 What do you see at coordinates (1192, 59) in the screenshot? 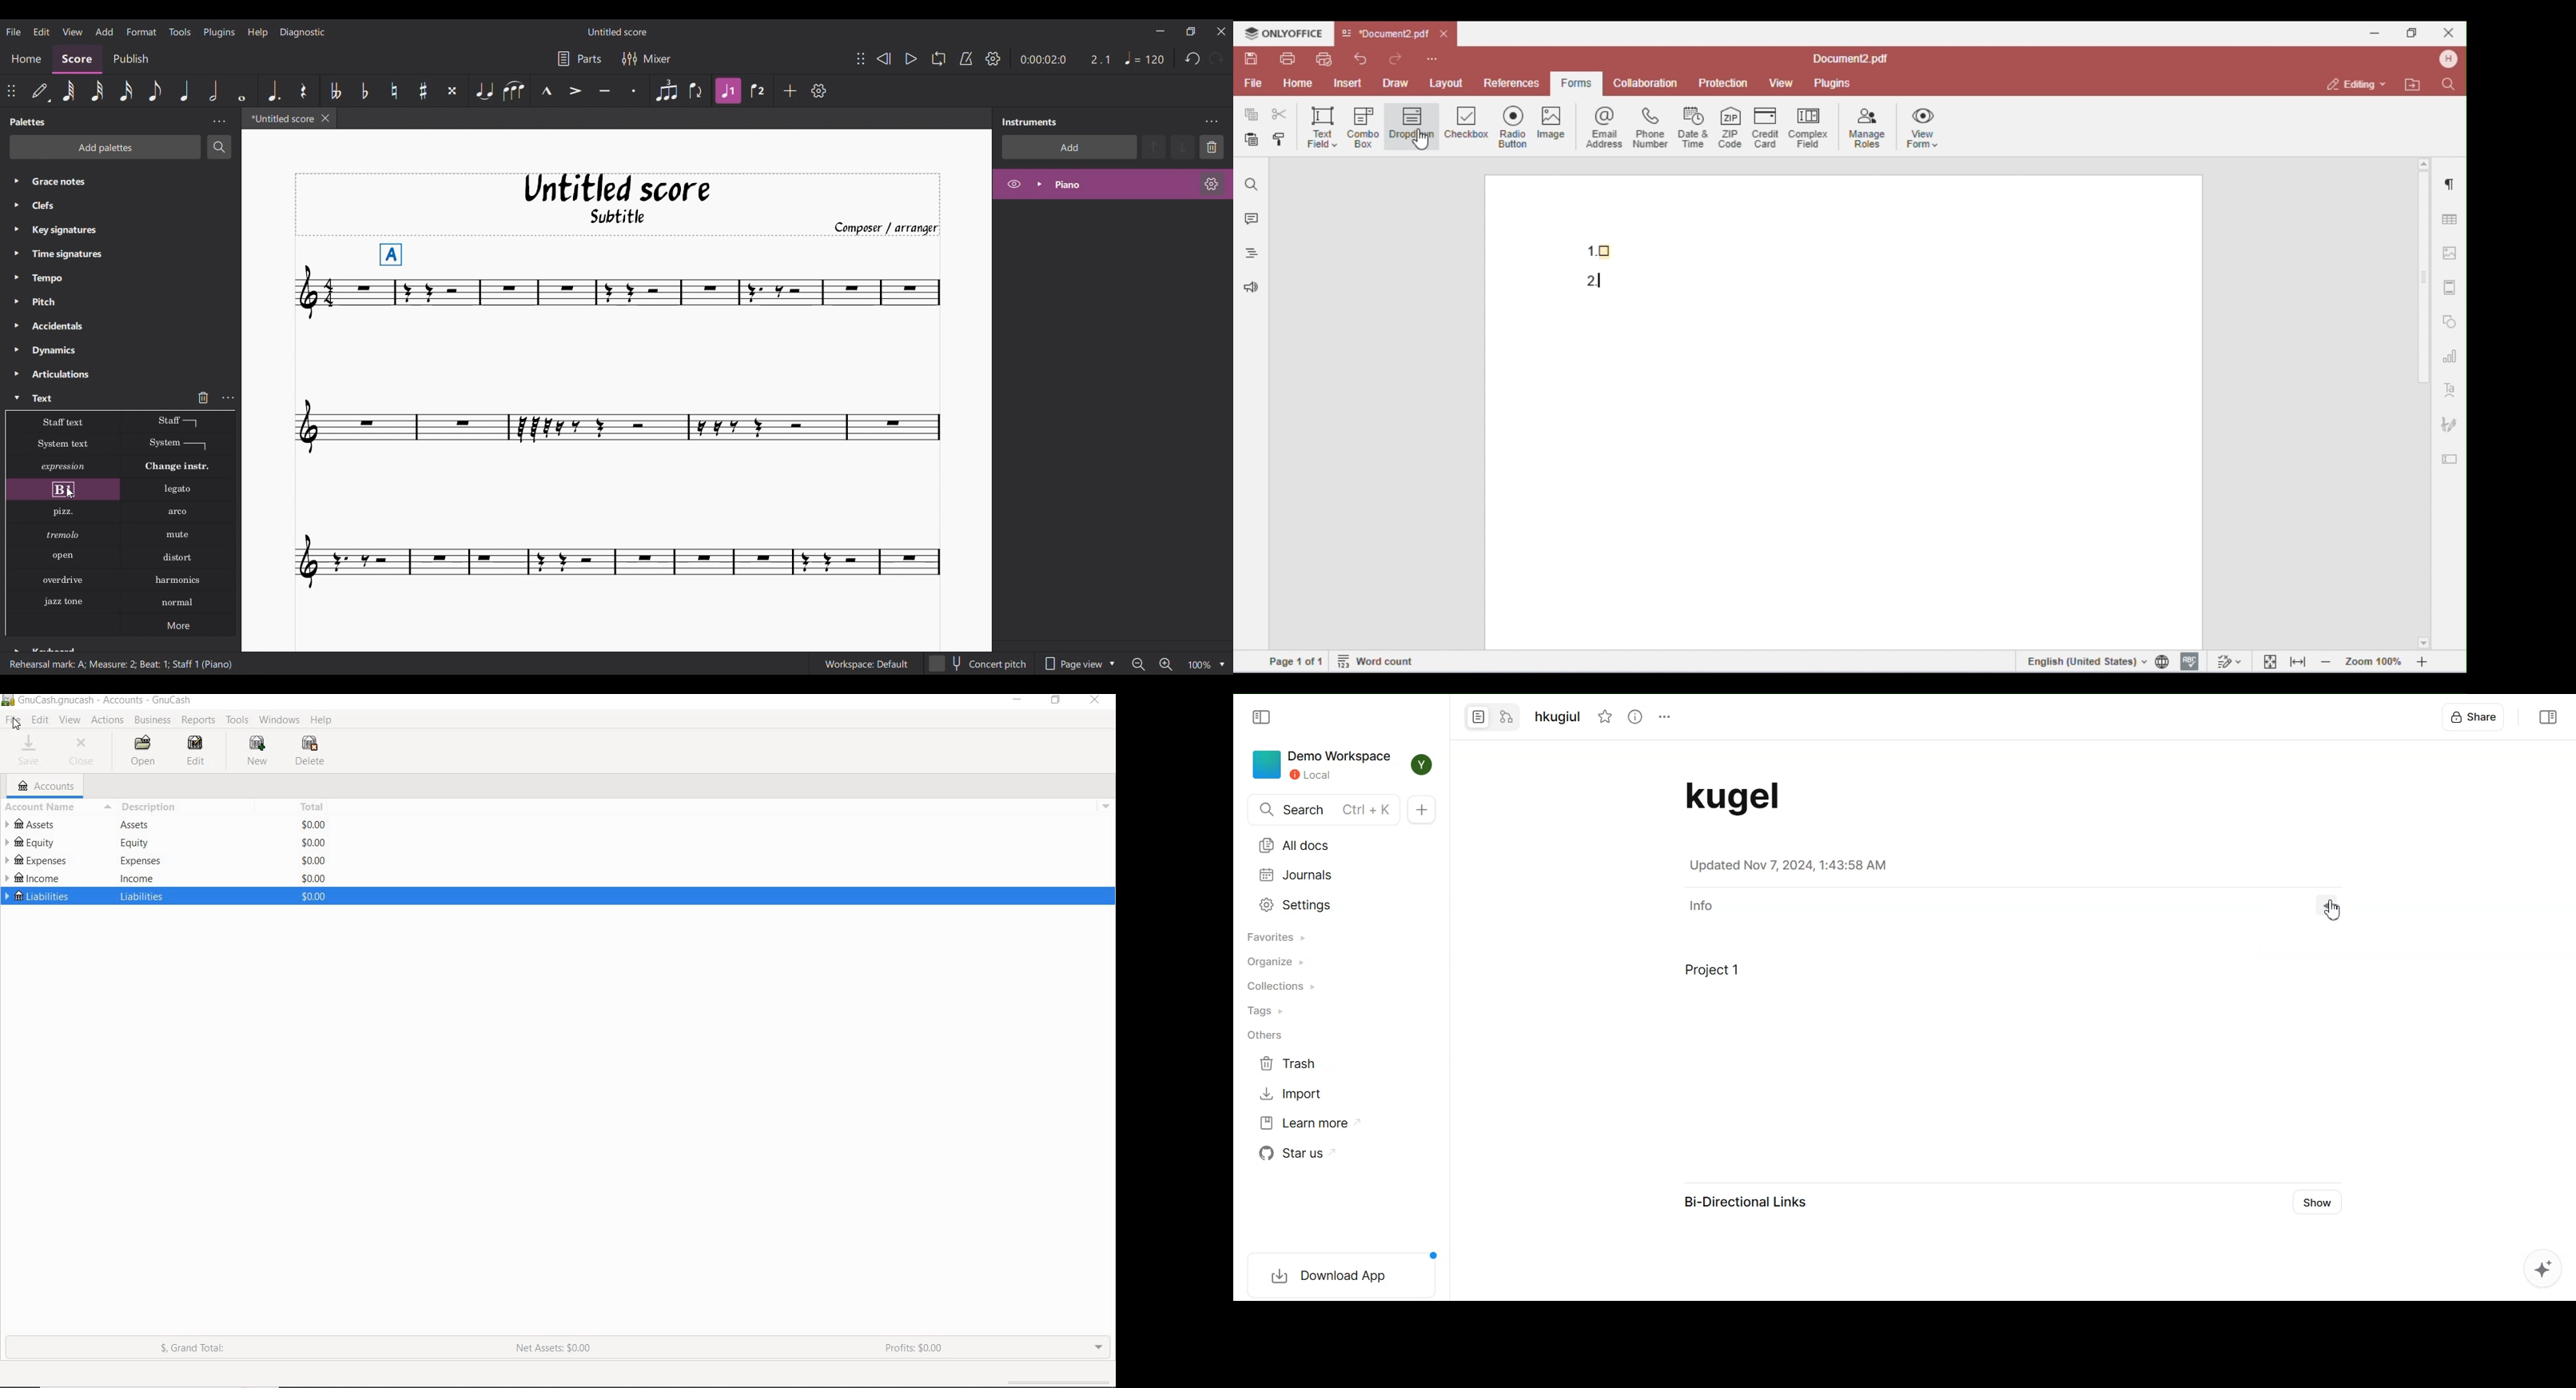
I see `Undo` at bounding box center [1192, 59].